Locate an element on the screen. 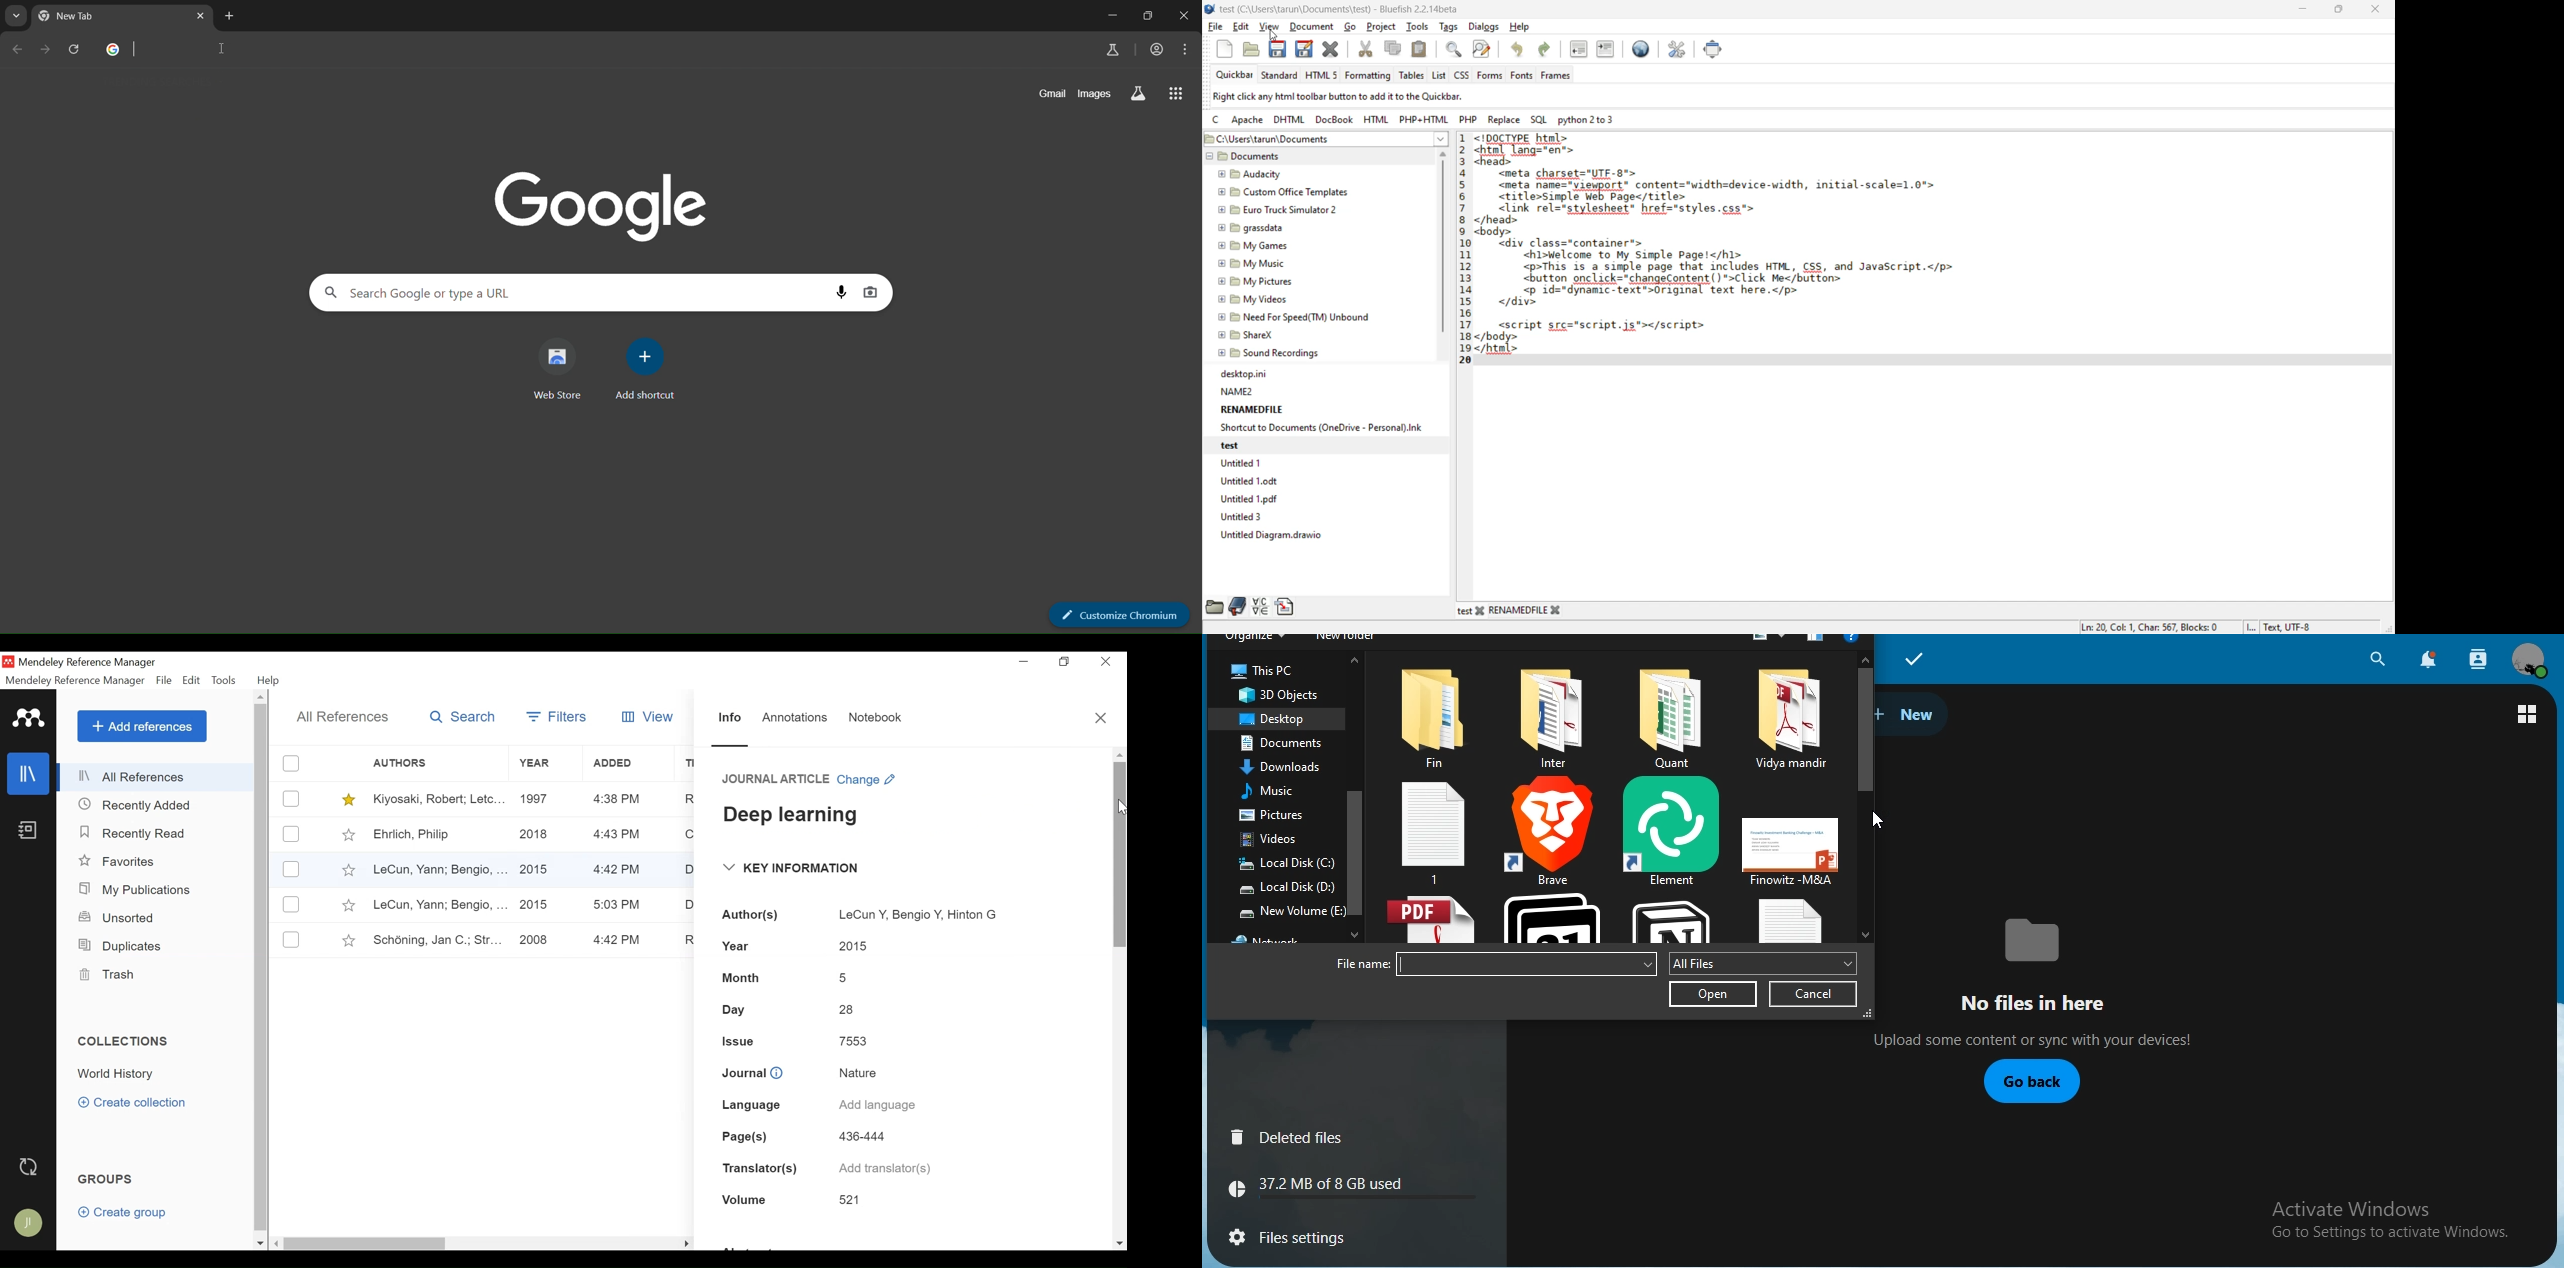  File is located at coordinates (165, 681).